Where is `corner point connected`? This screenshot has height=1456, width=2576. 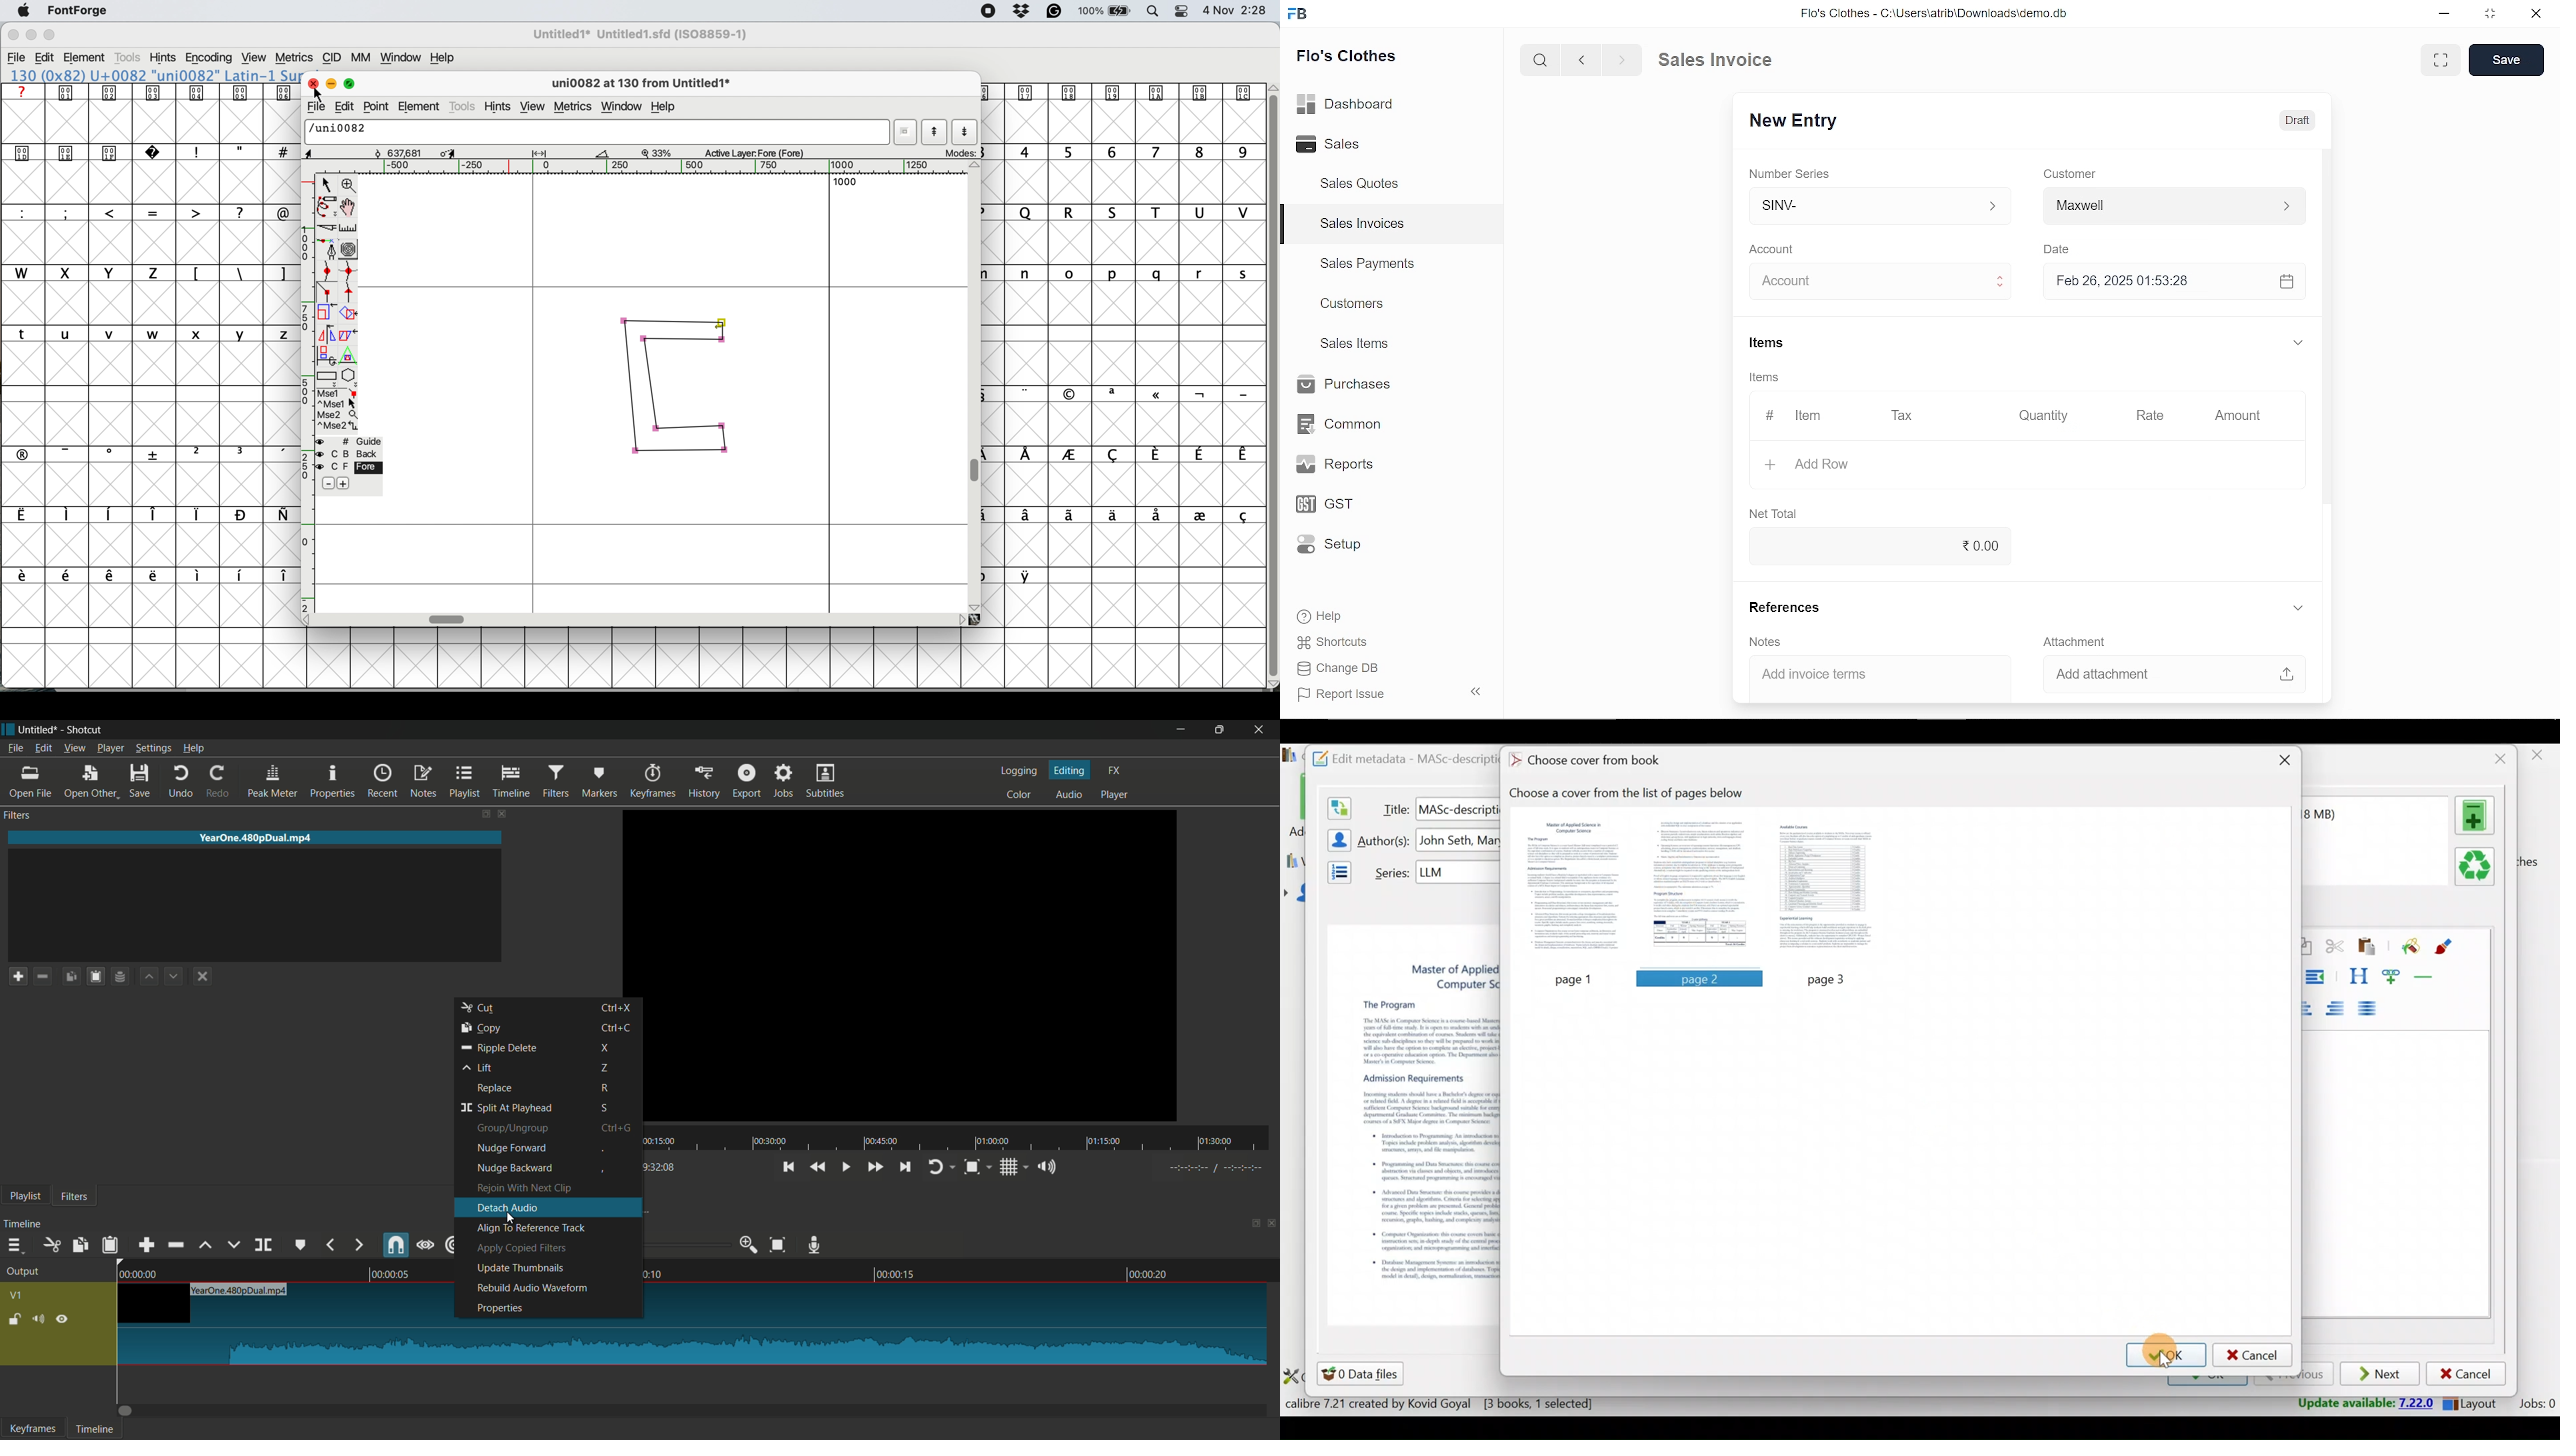
corner point connected is located at coordinates (700, 427).